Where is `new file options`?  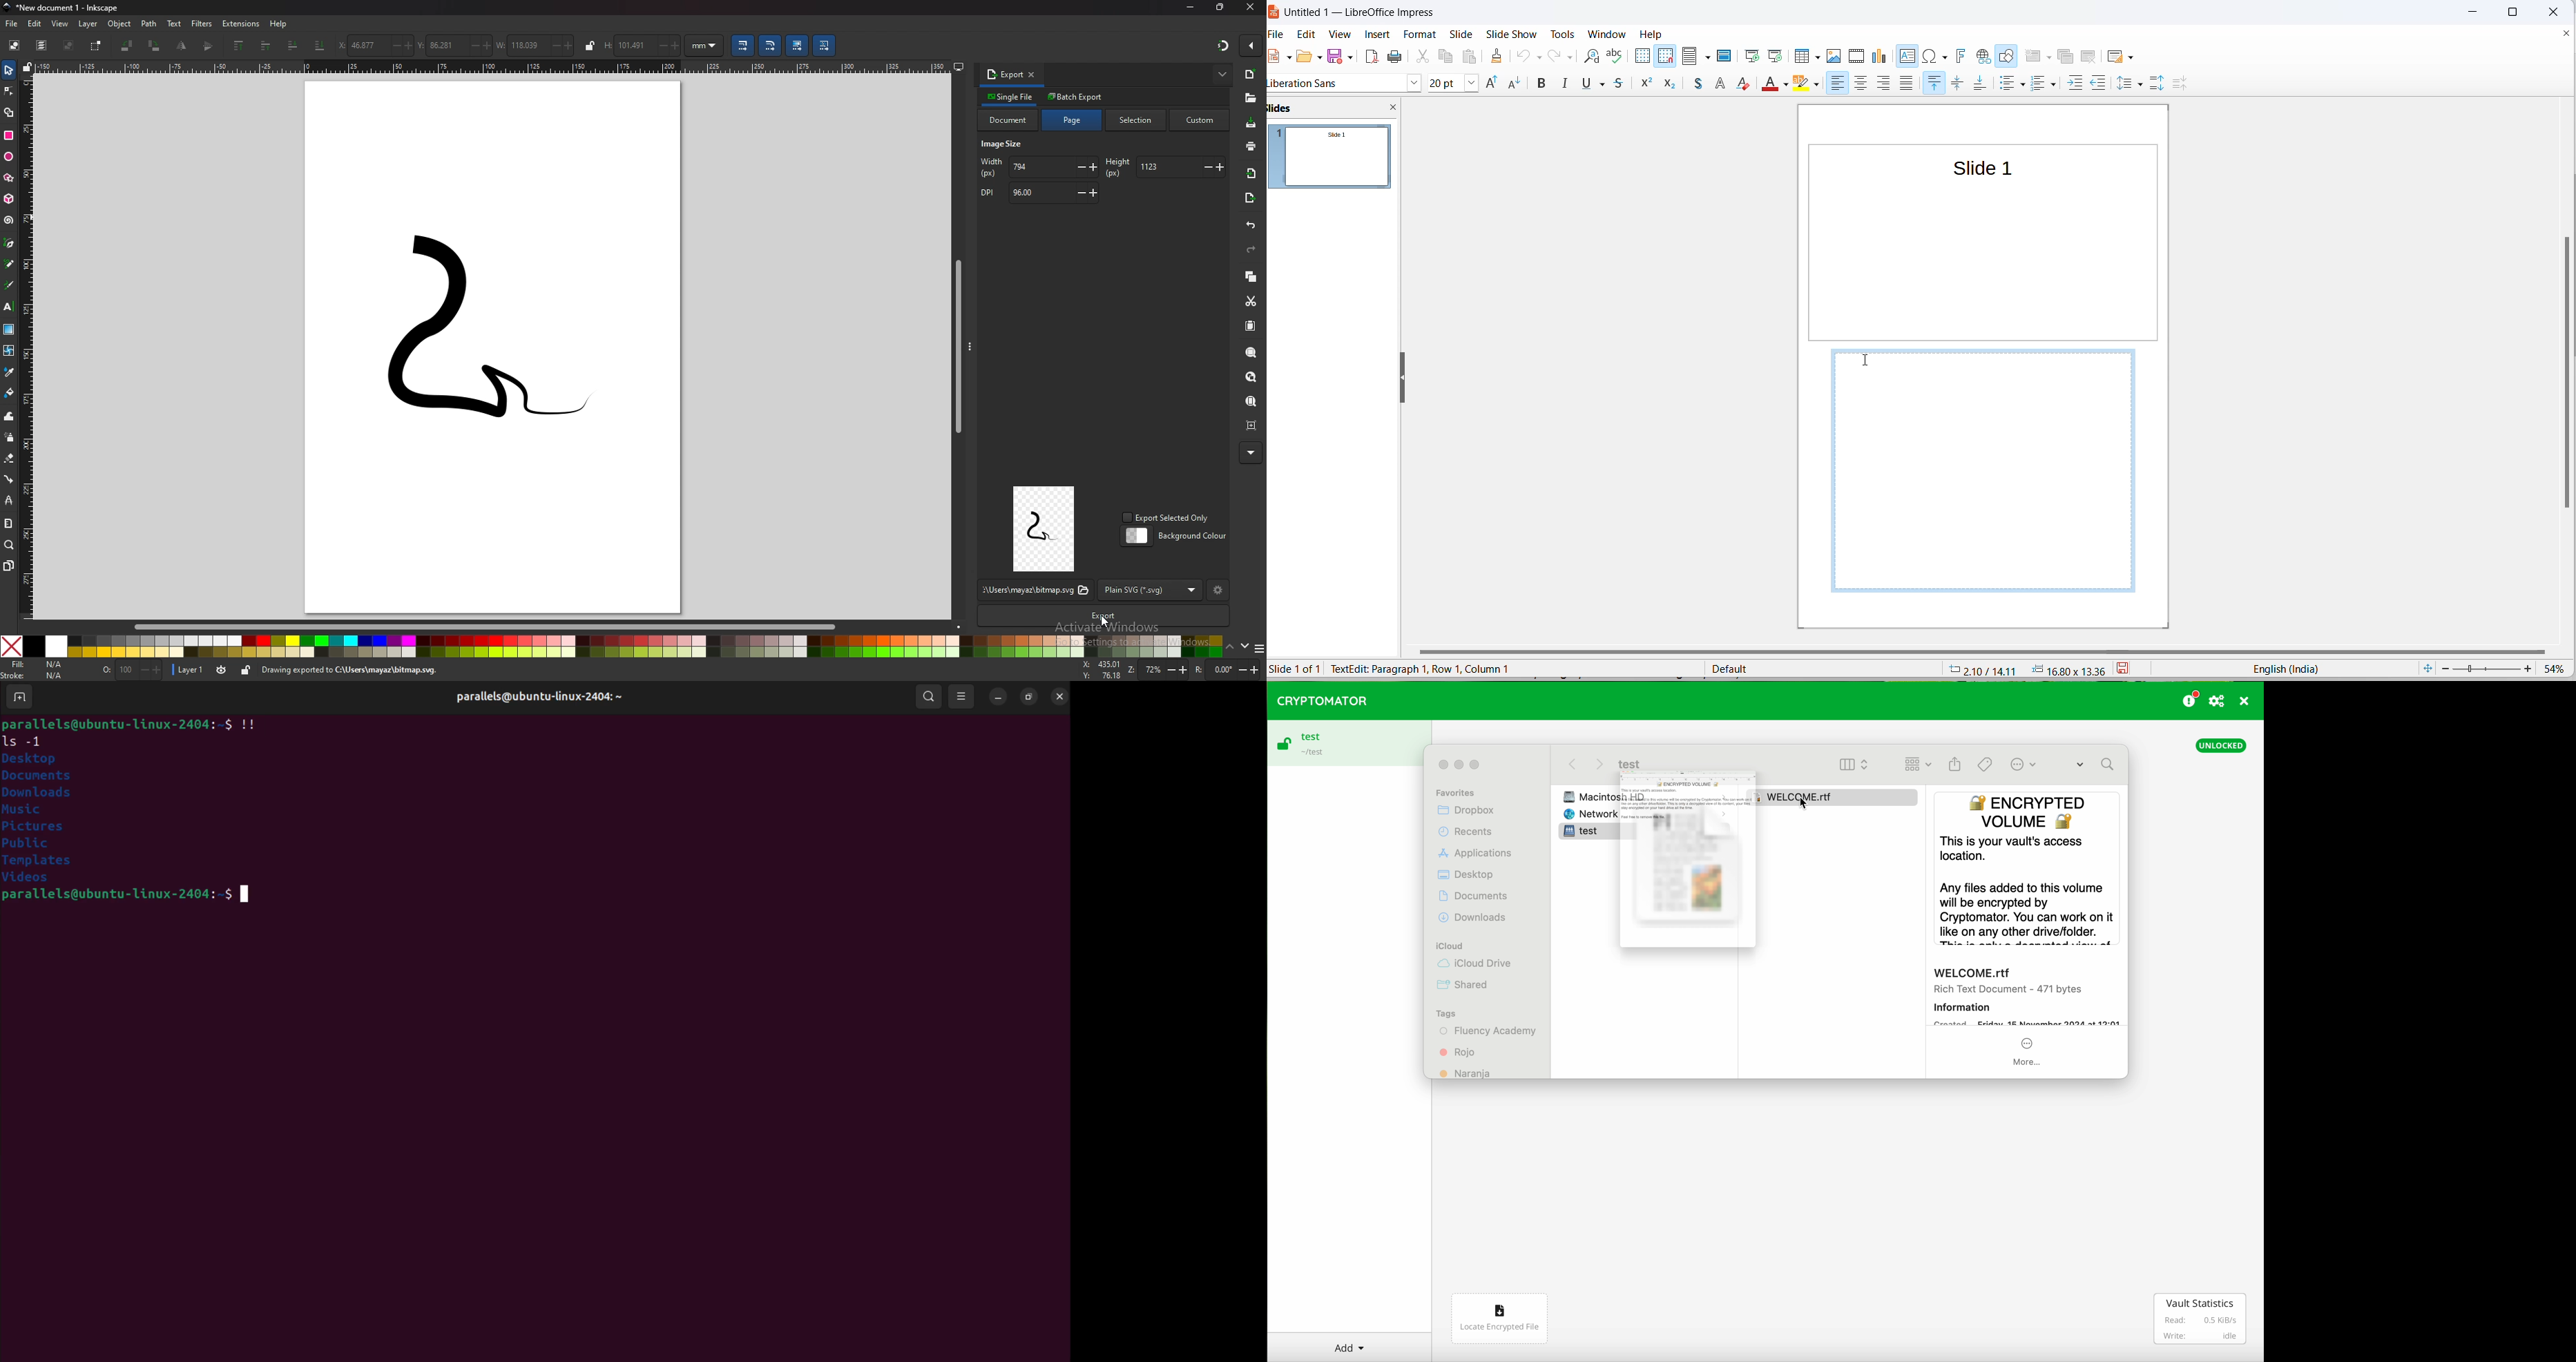 new file options is located at coordinates (1288, 60).